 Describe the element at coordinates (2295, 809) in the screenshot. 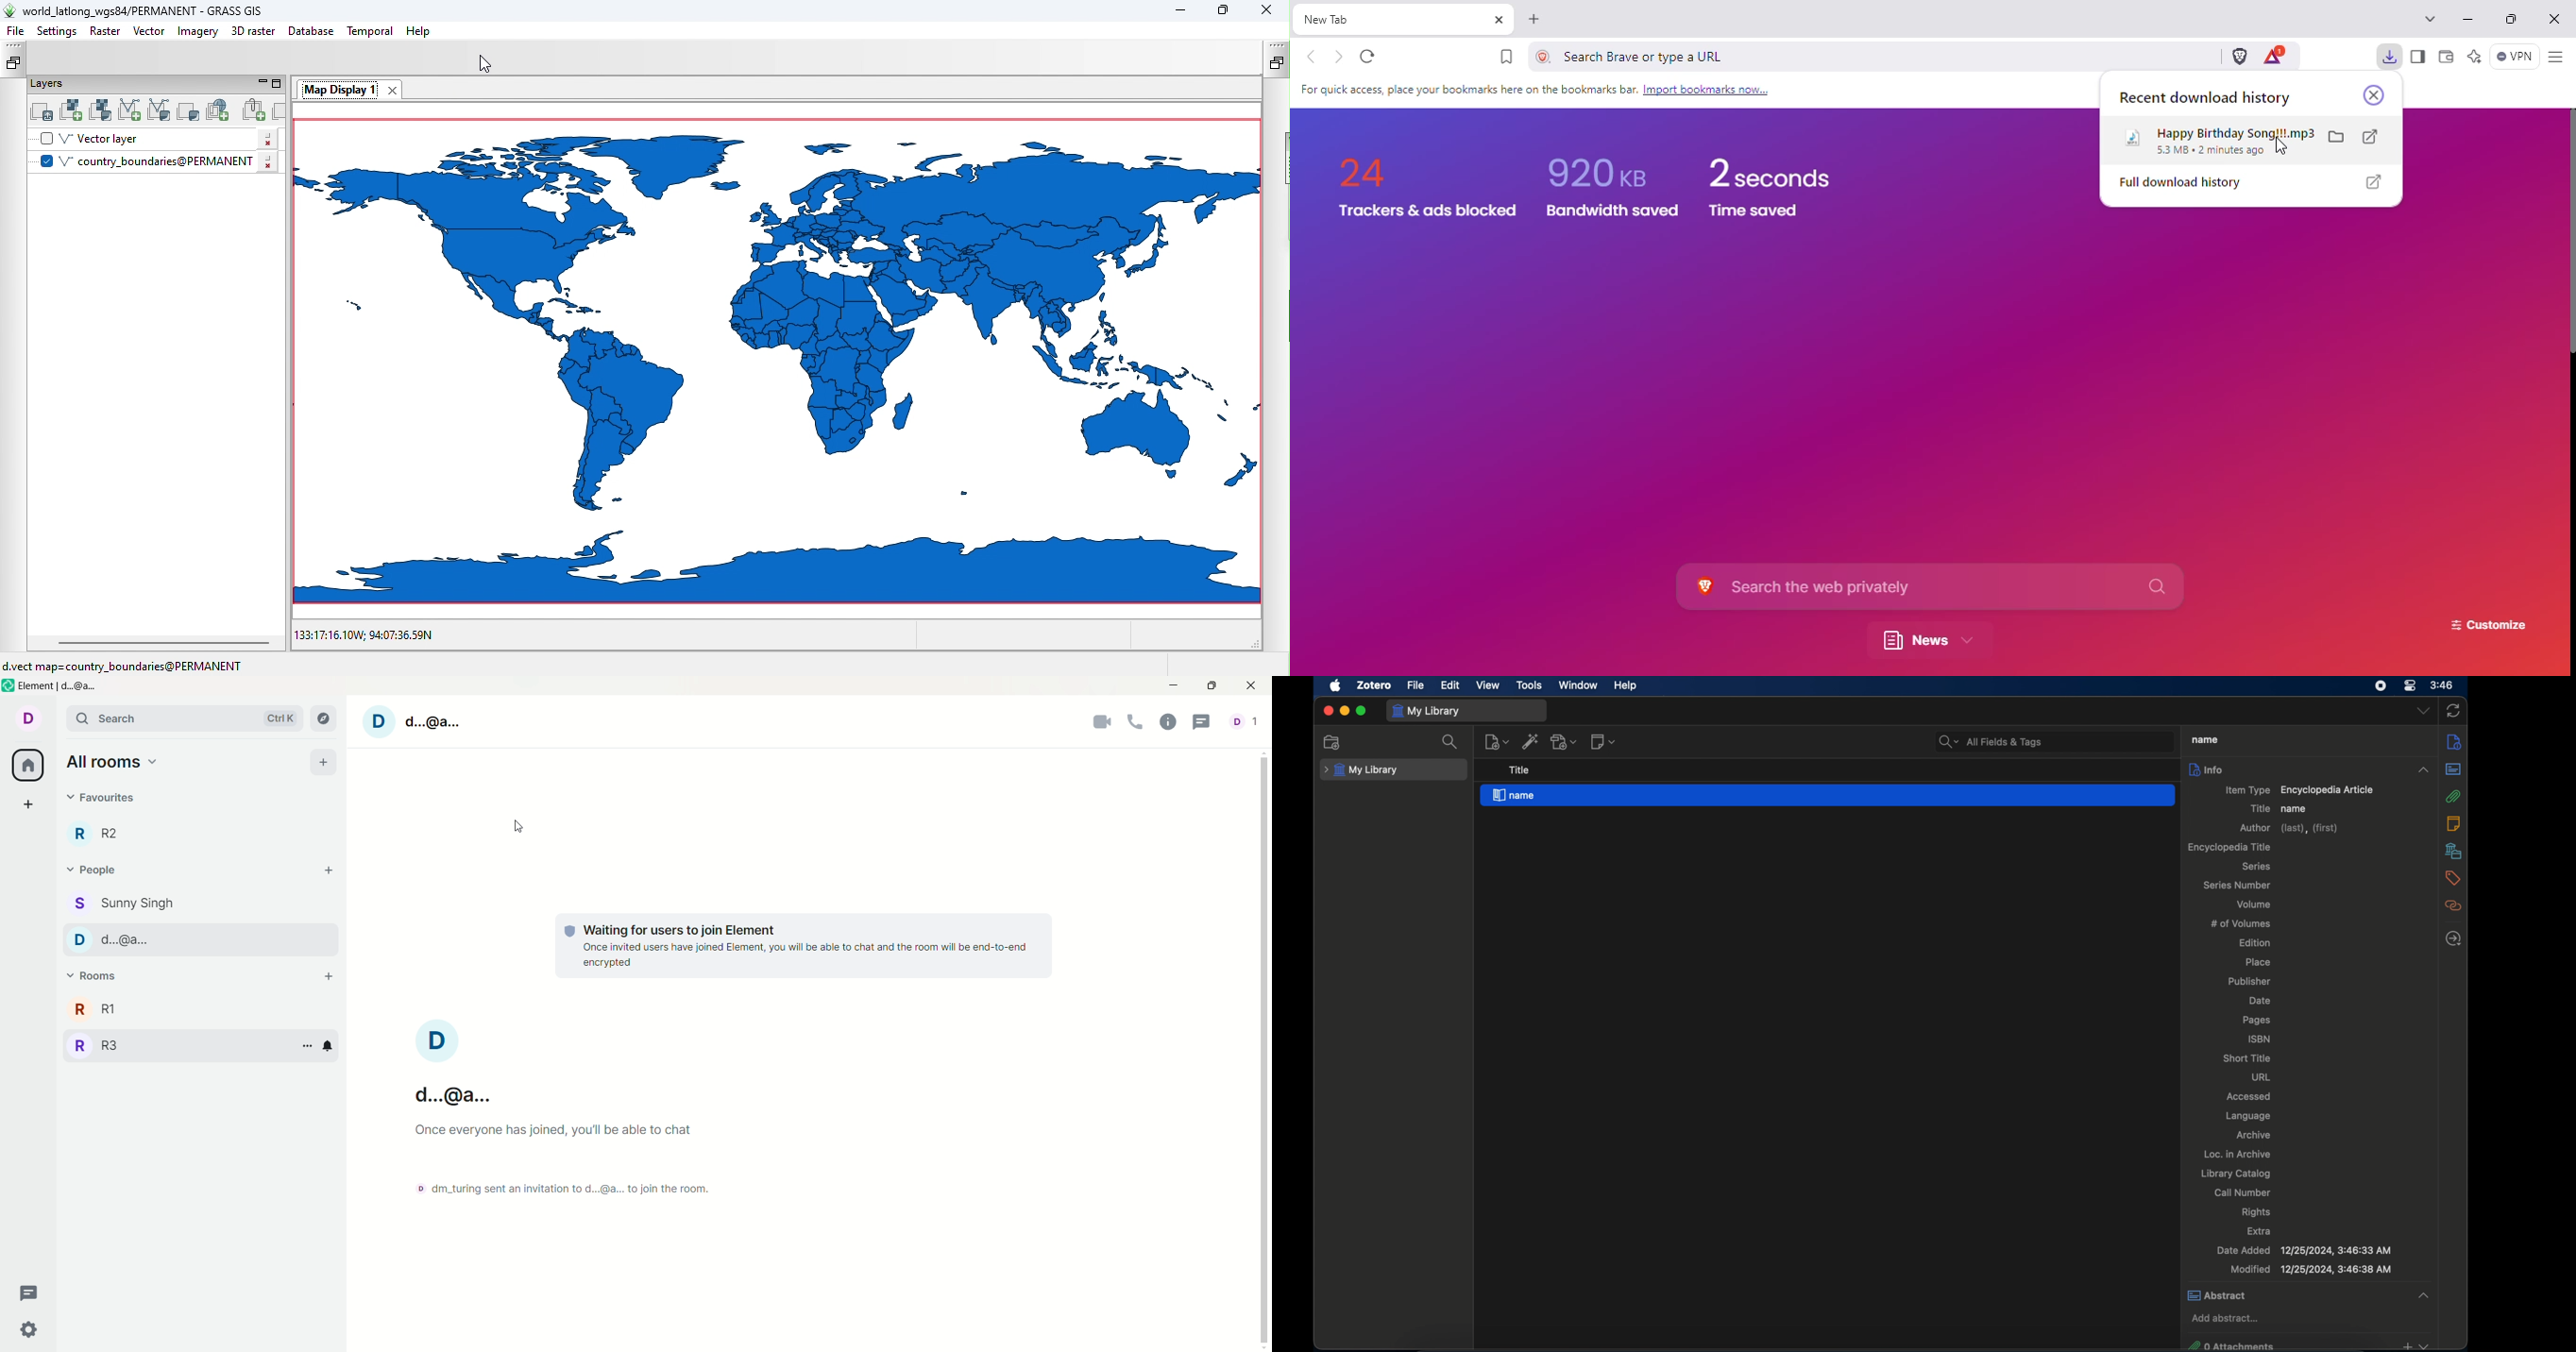

I see `name` at that location.